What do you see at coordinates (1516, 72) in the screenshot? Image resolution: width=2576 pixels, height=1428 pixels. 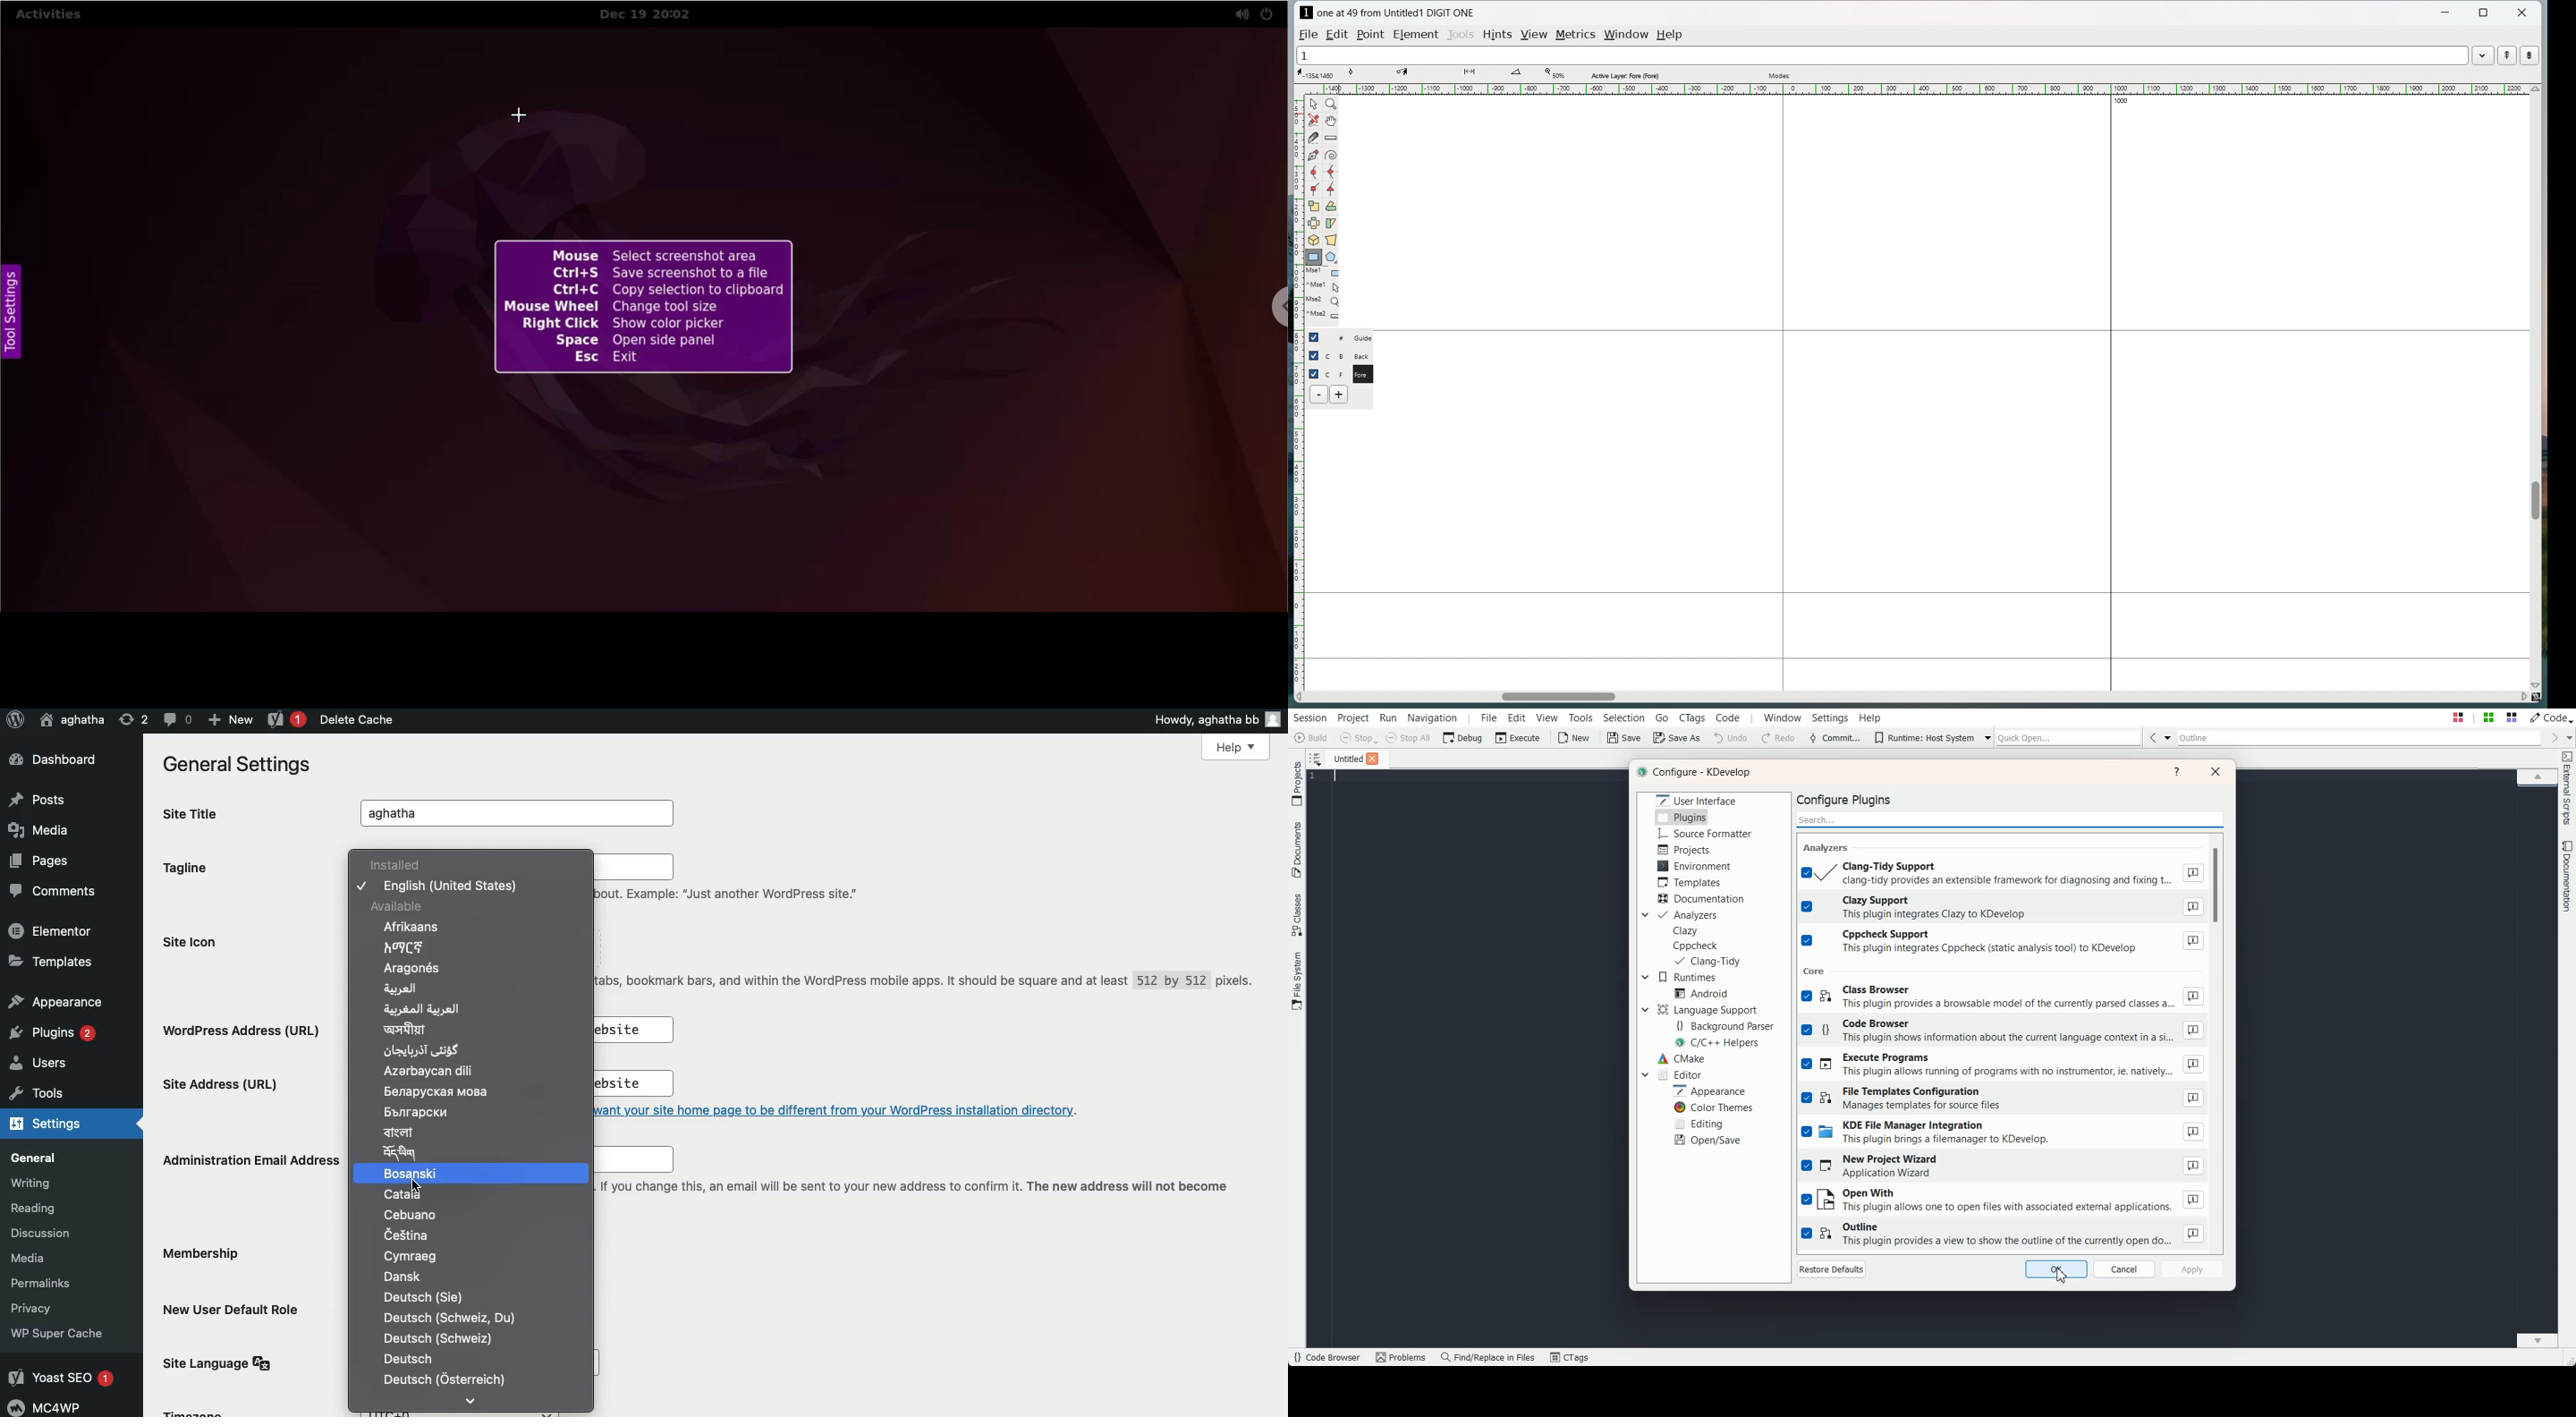 I see `angle between lines` at bounding box center [1516, 72].